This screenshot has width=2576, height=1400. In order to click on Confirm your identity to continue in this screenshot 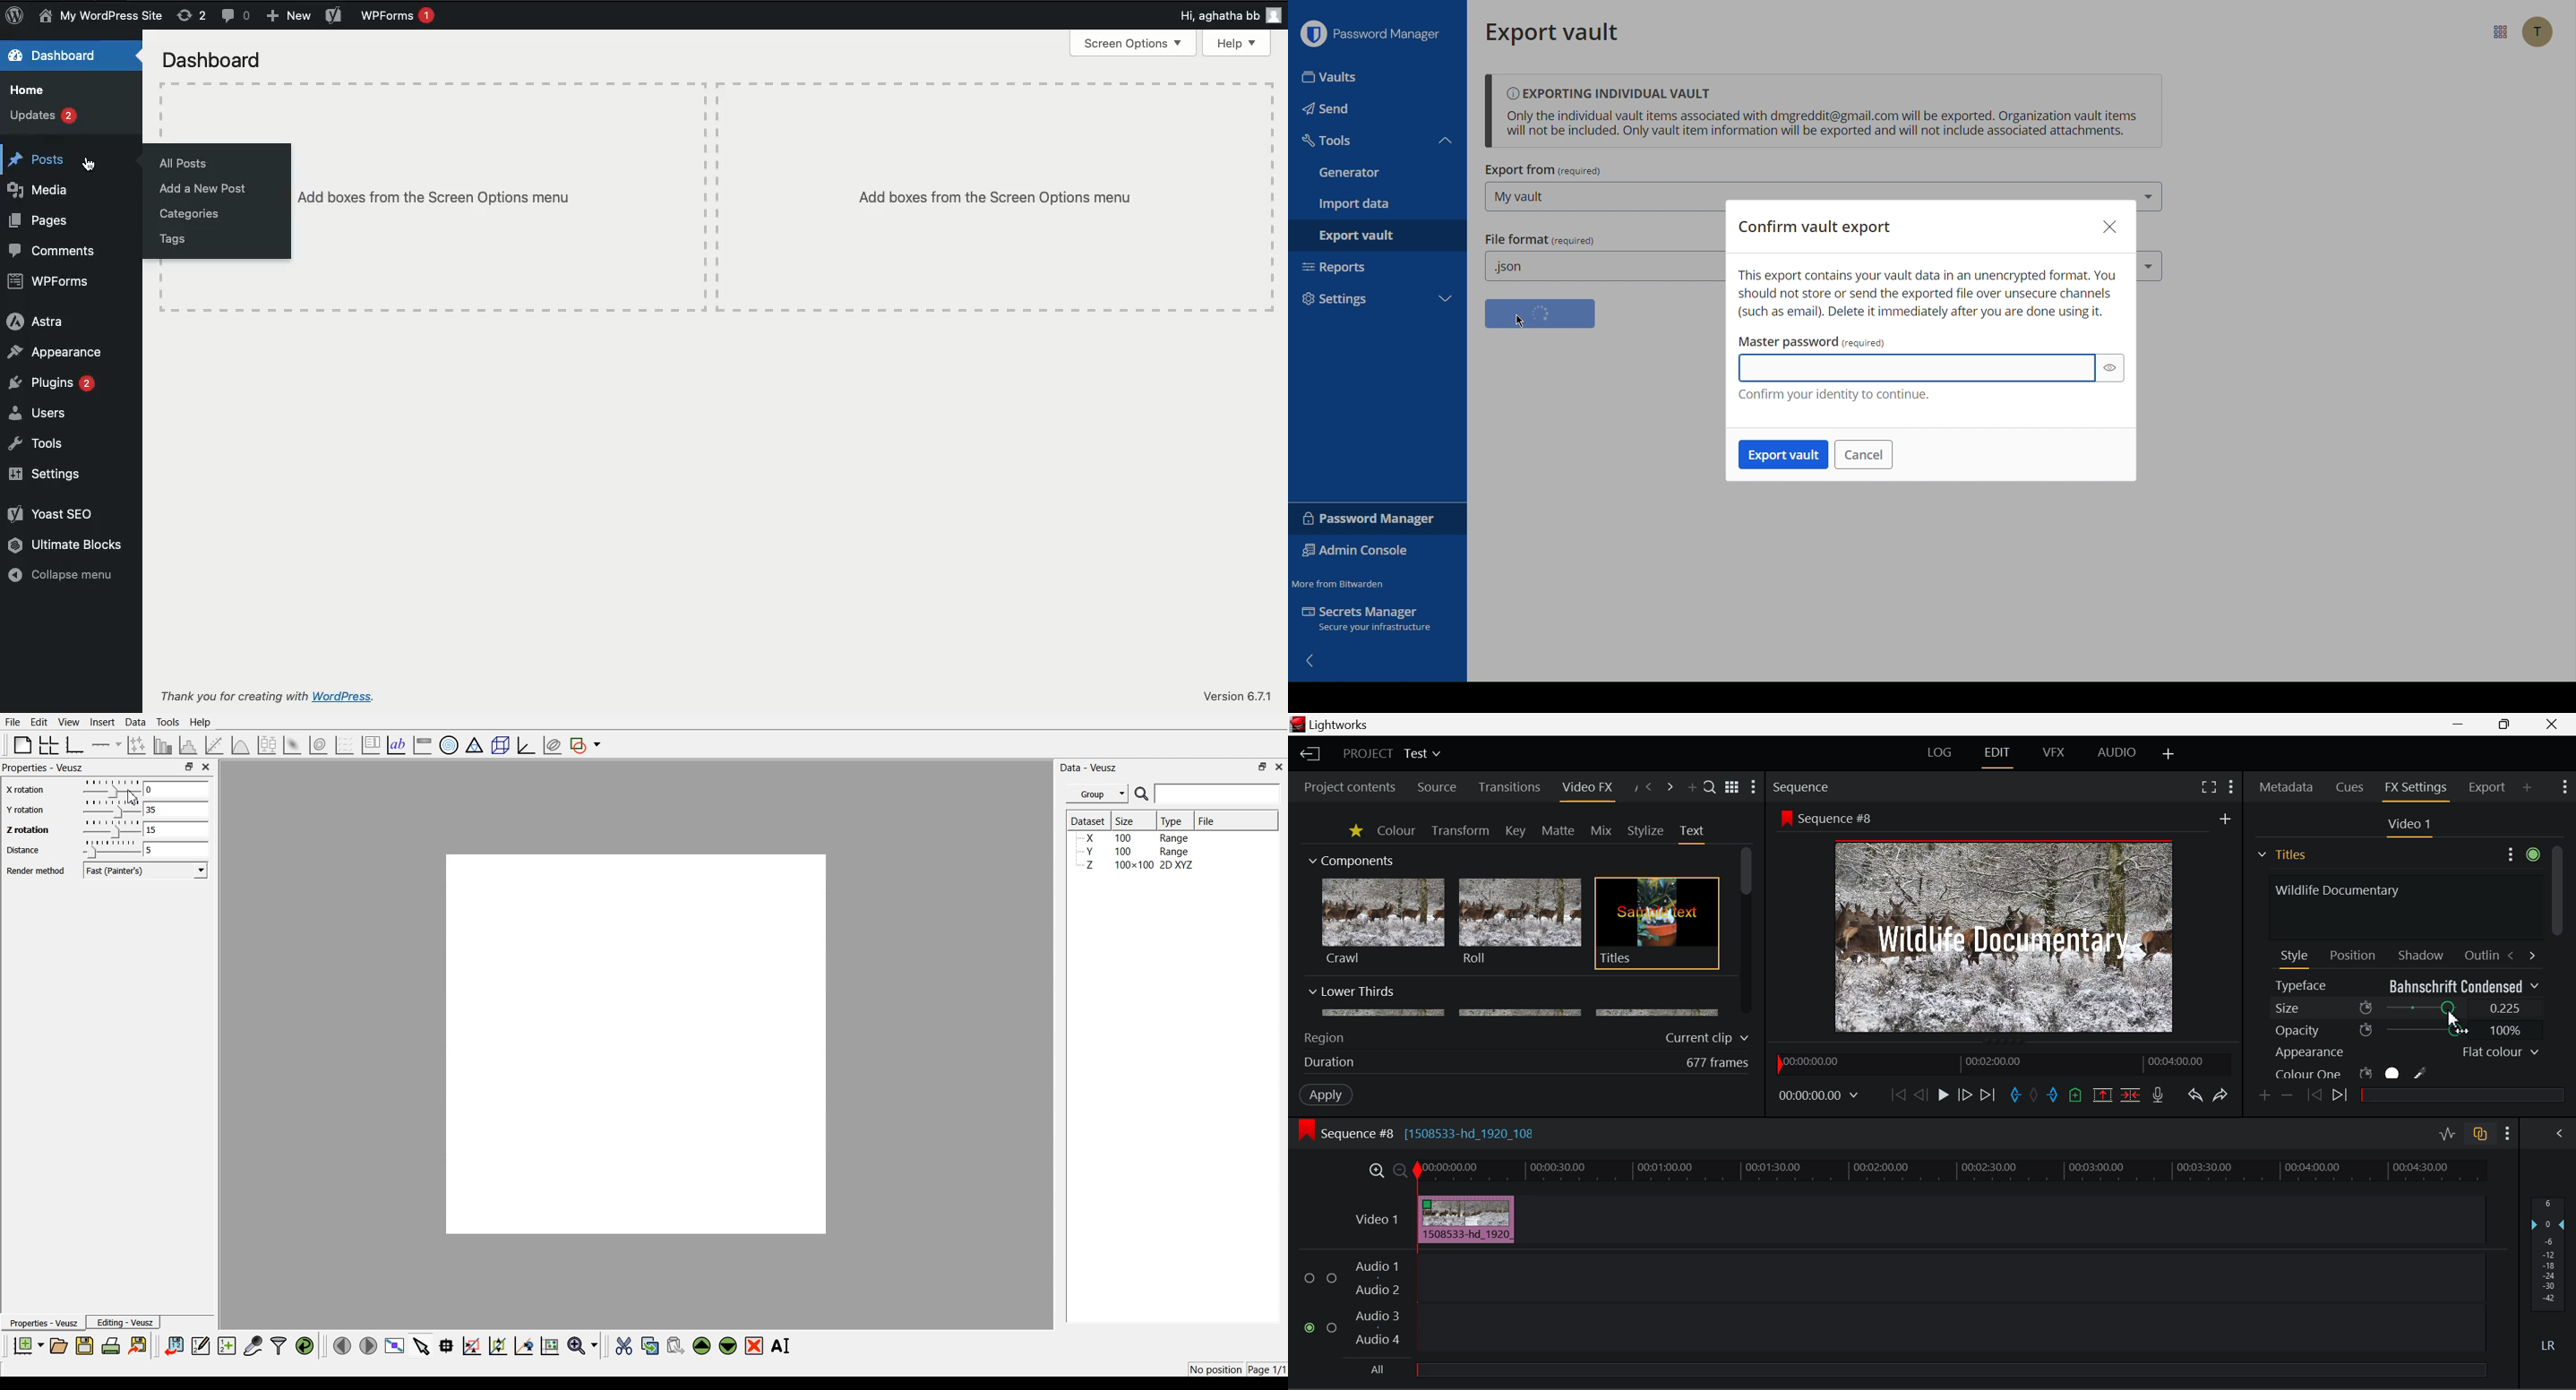, I will do `click(1840, 395)`.